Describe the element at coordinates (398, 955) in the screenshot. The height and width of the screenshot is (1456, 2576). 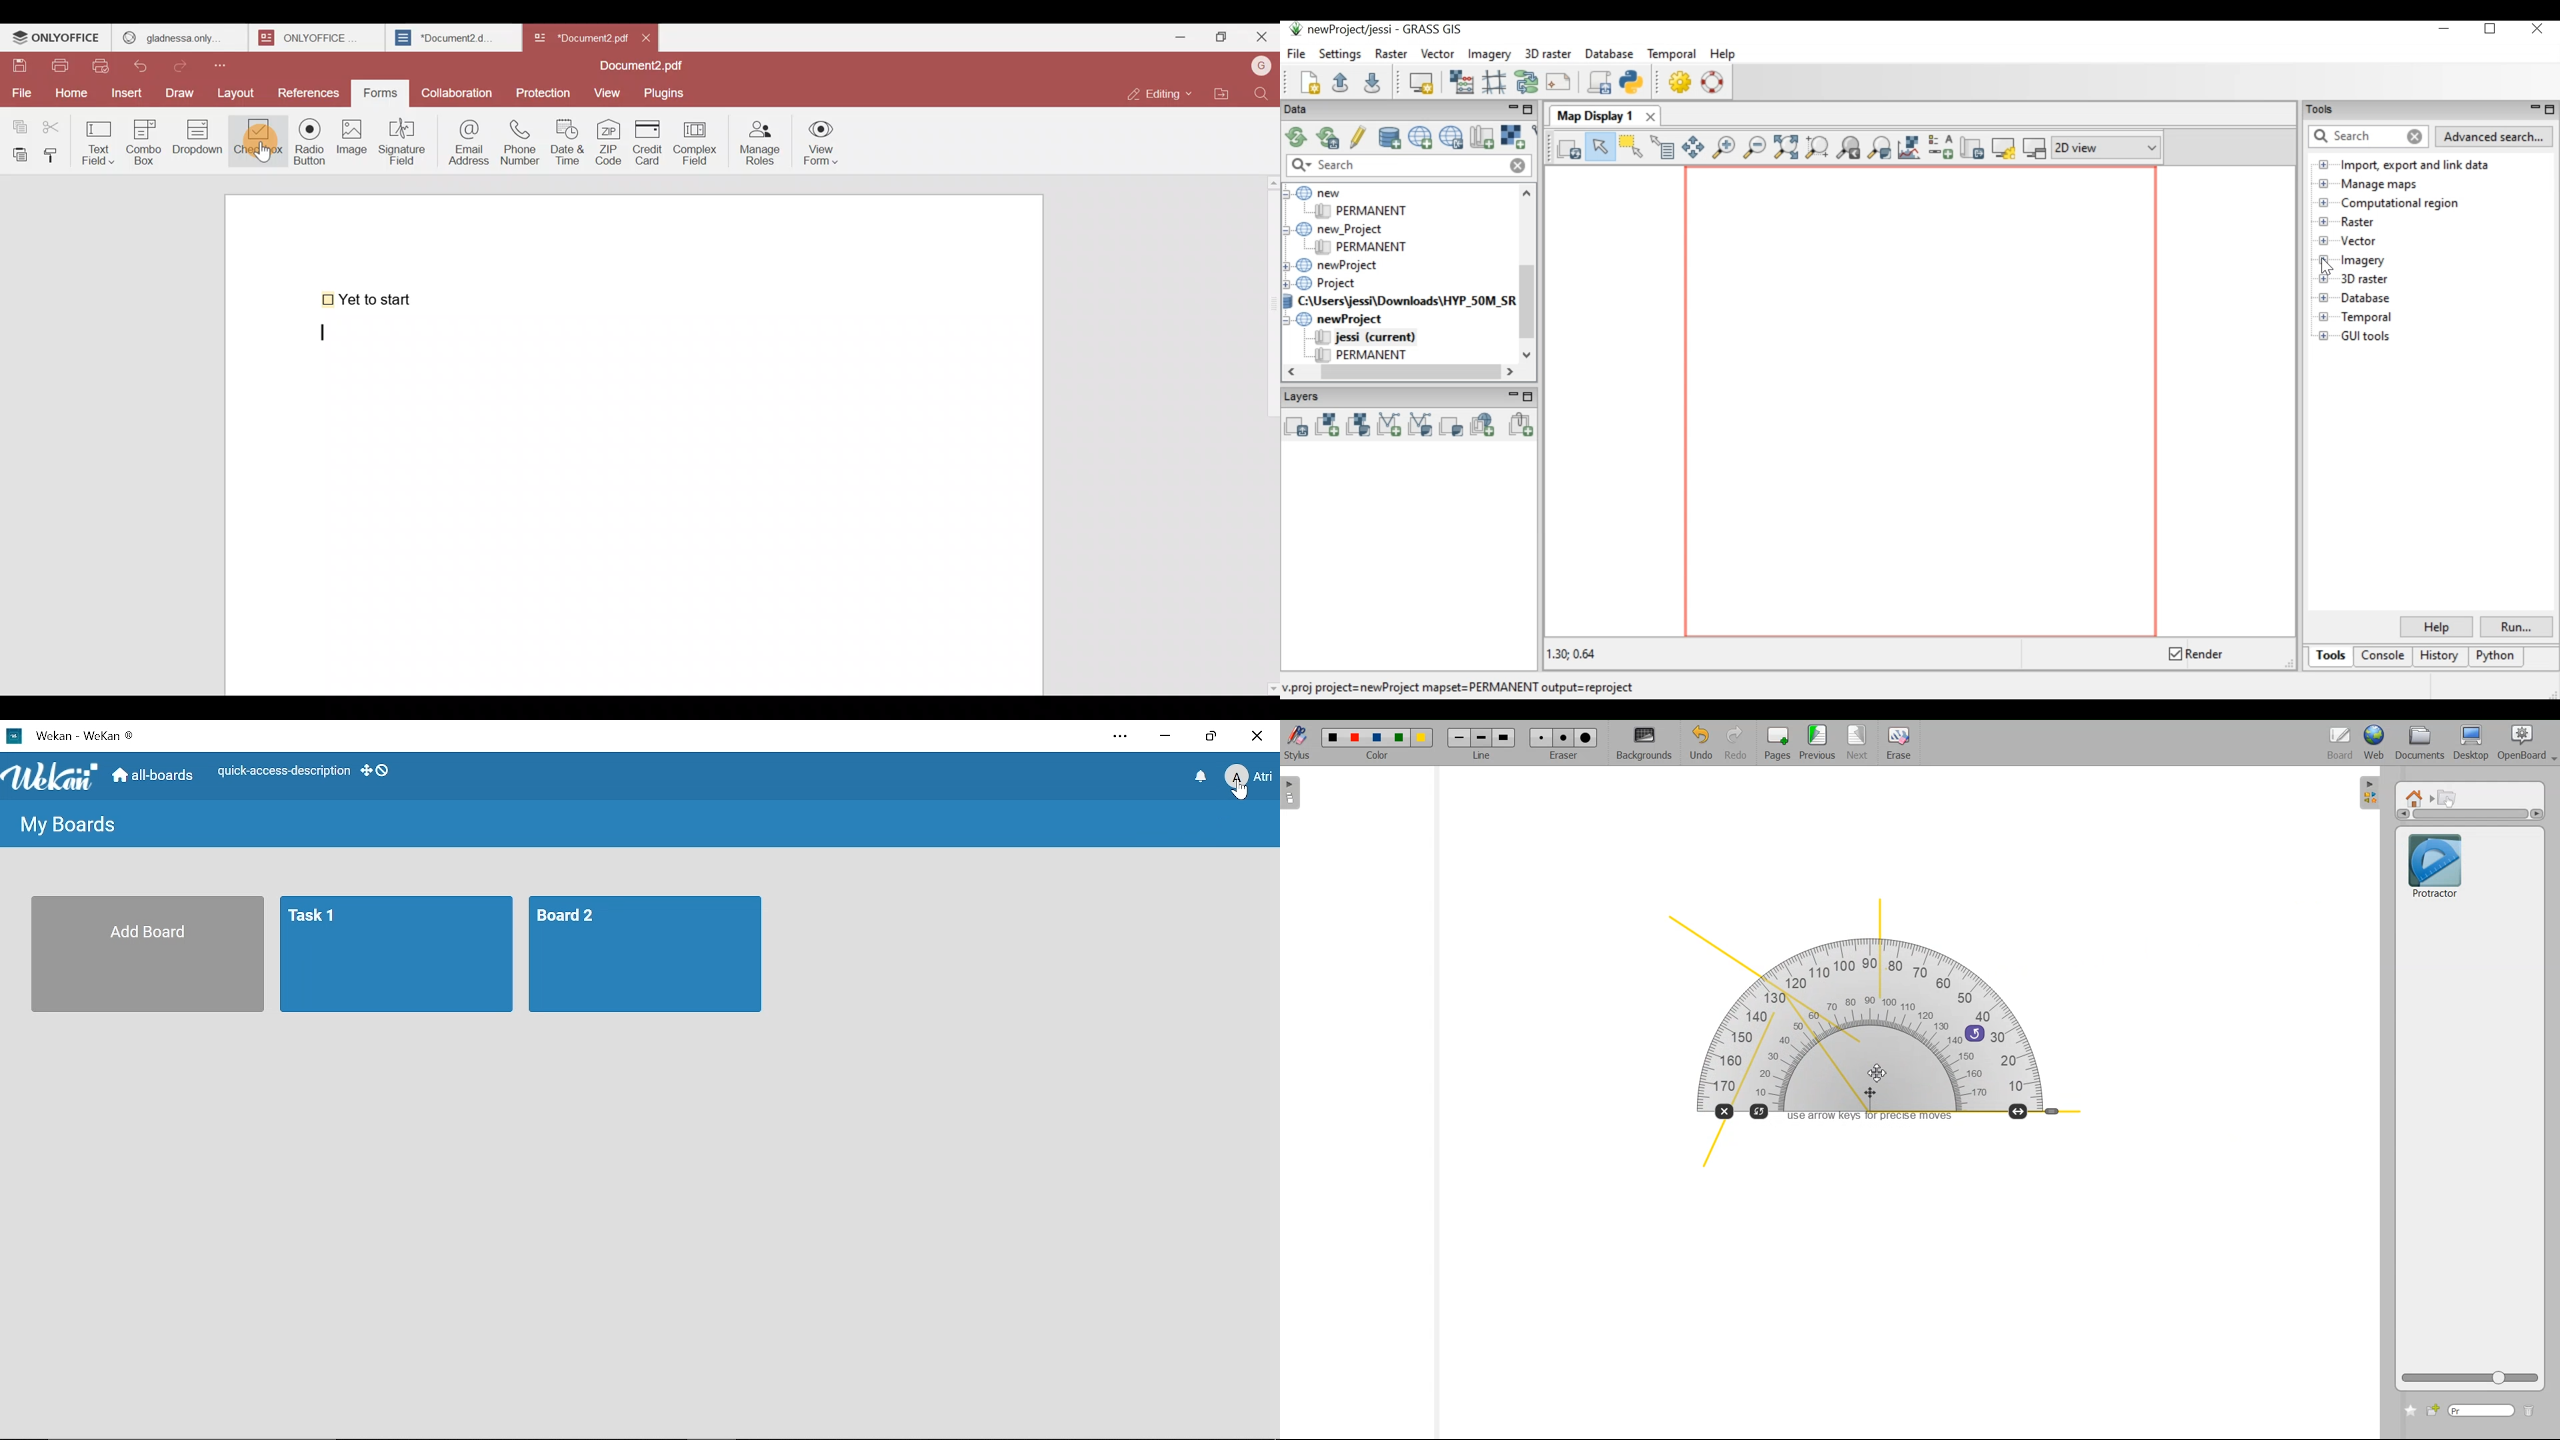
I see `Board title "Task 1"` at that location.